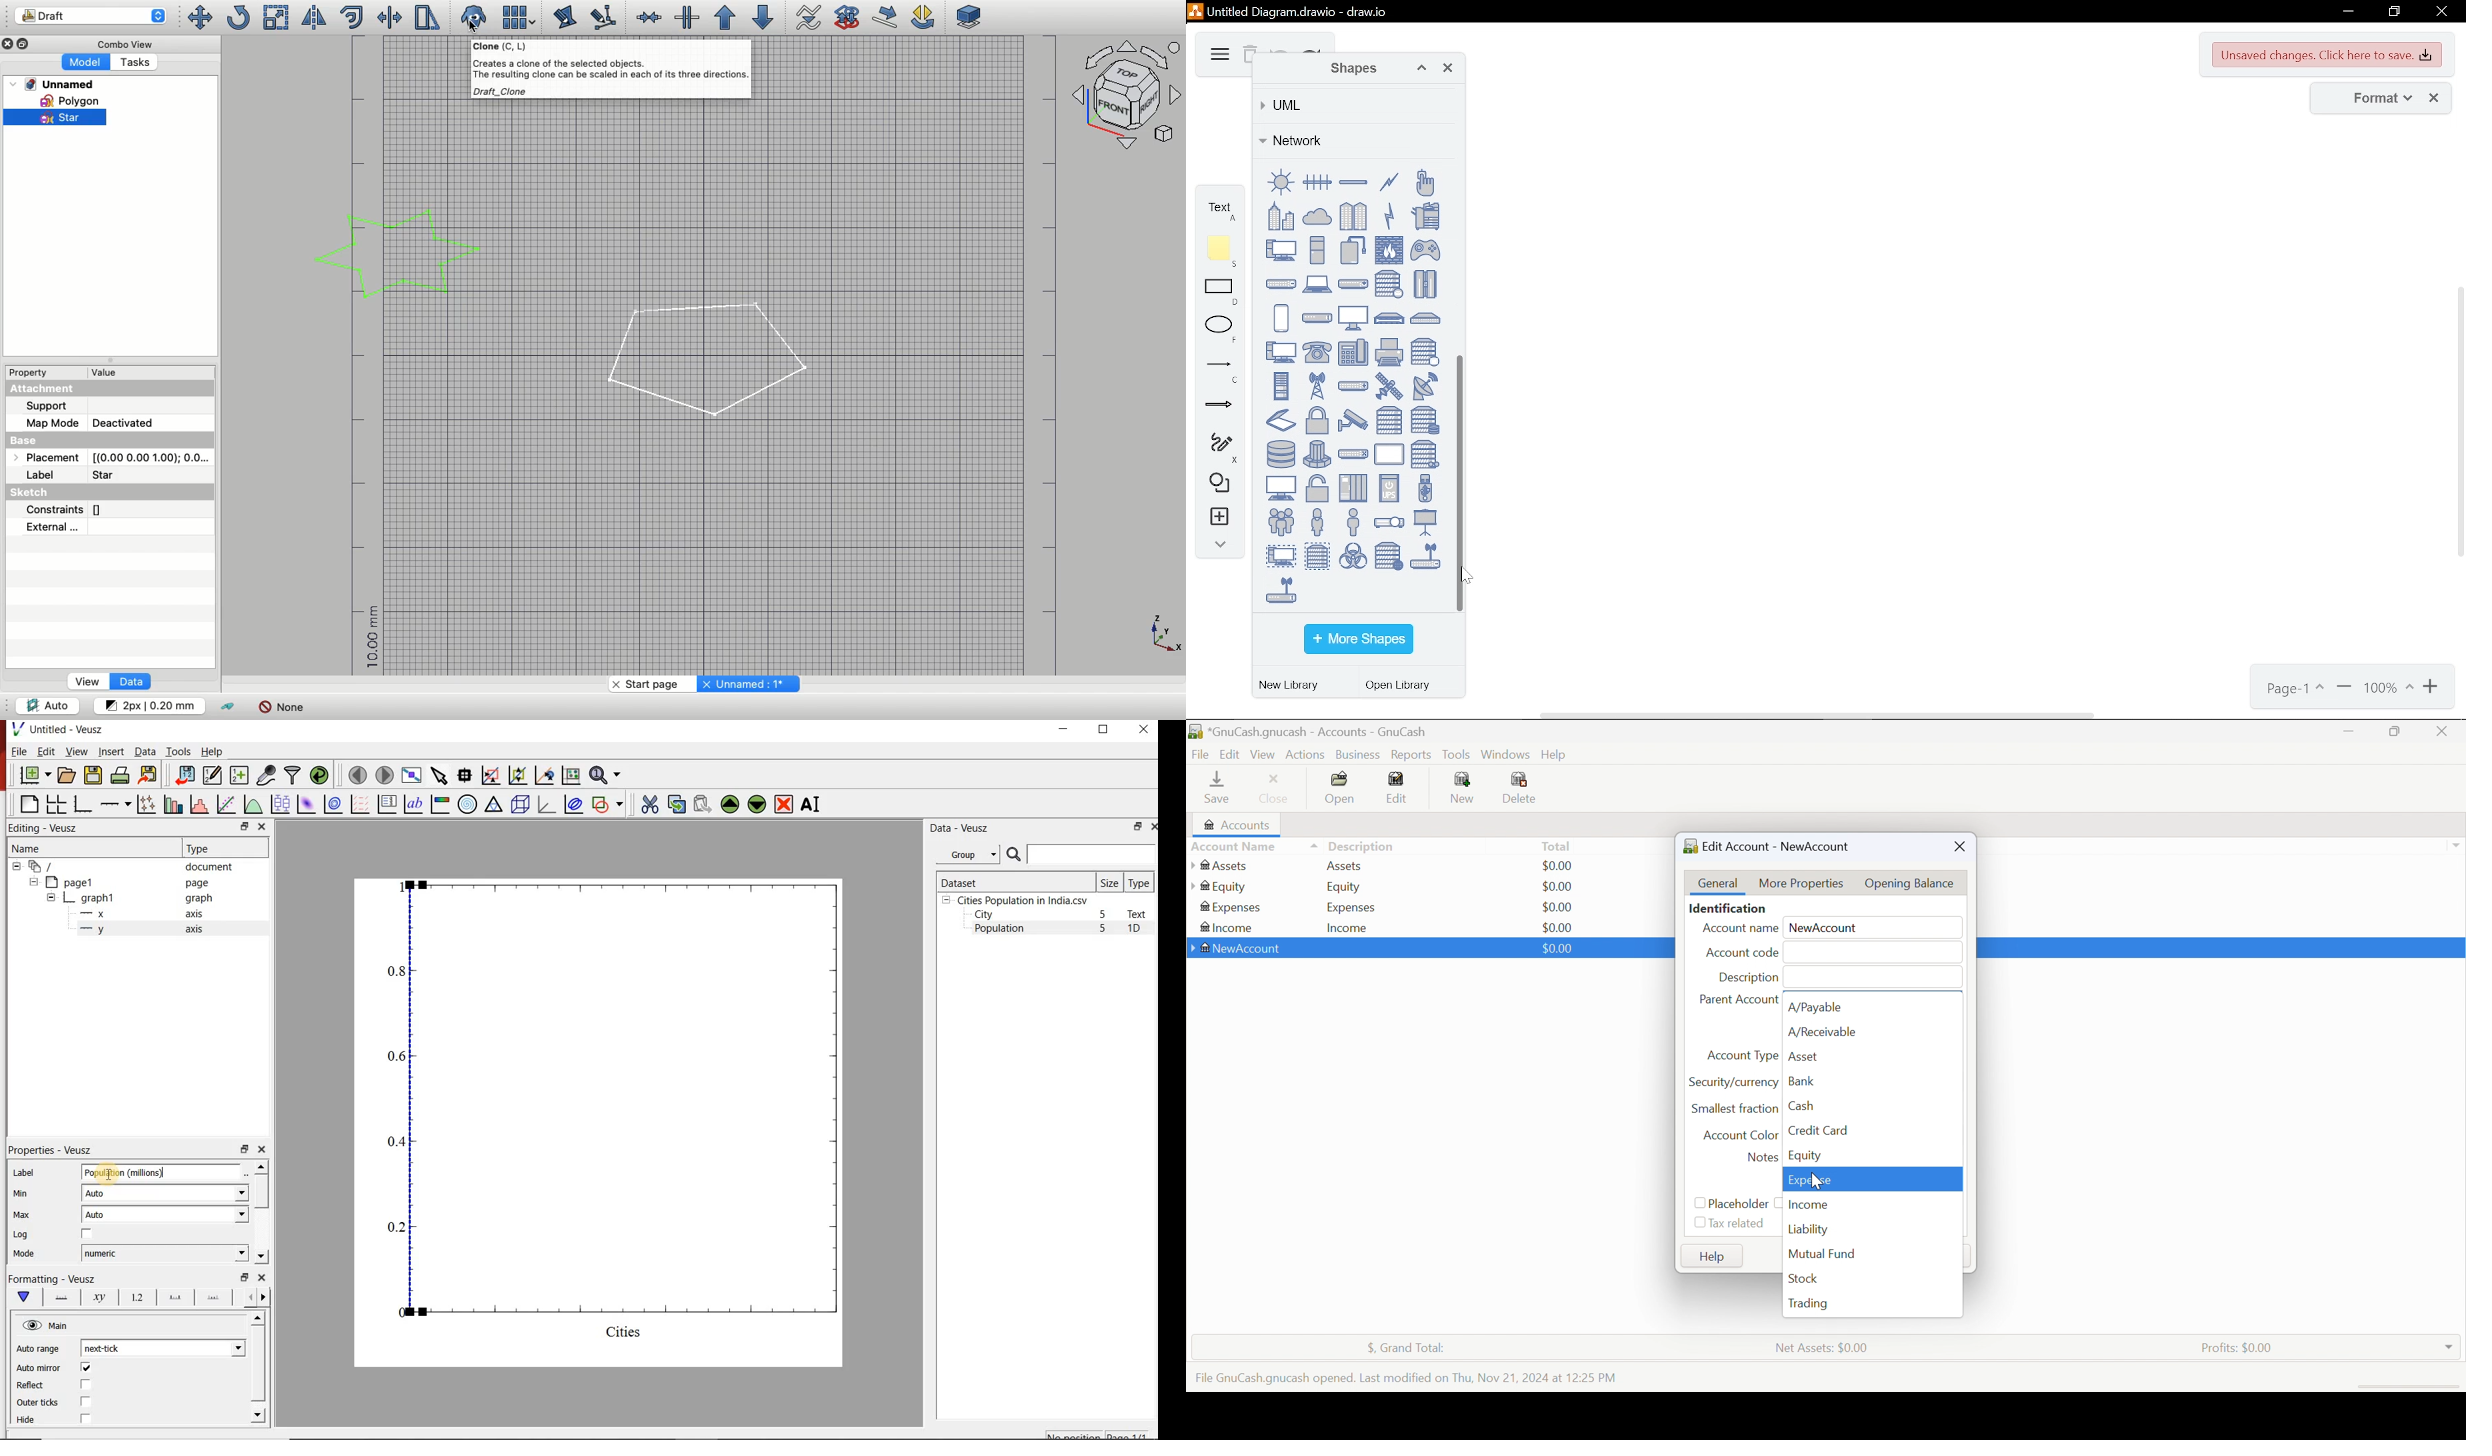 Image resolution: width=2492 pixels, height=1456 pixels. Describe the element at coordinates (66, 508) in the screenshot. I see `Constraints` at that location.